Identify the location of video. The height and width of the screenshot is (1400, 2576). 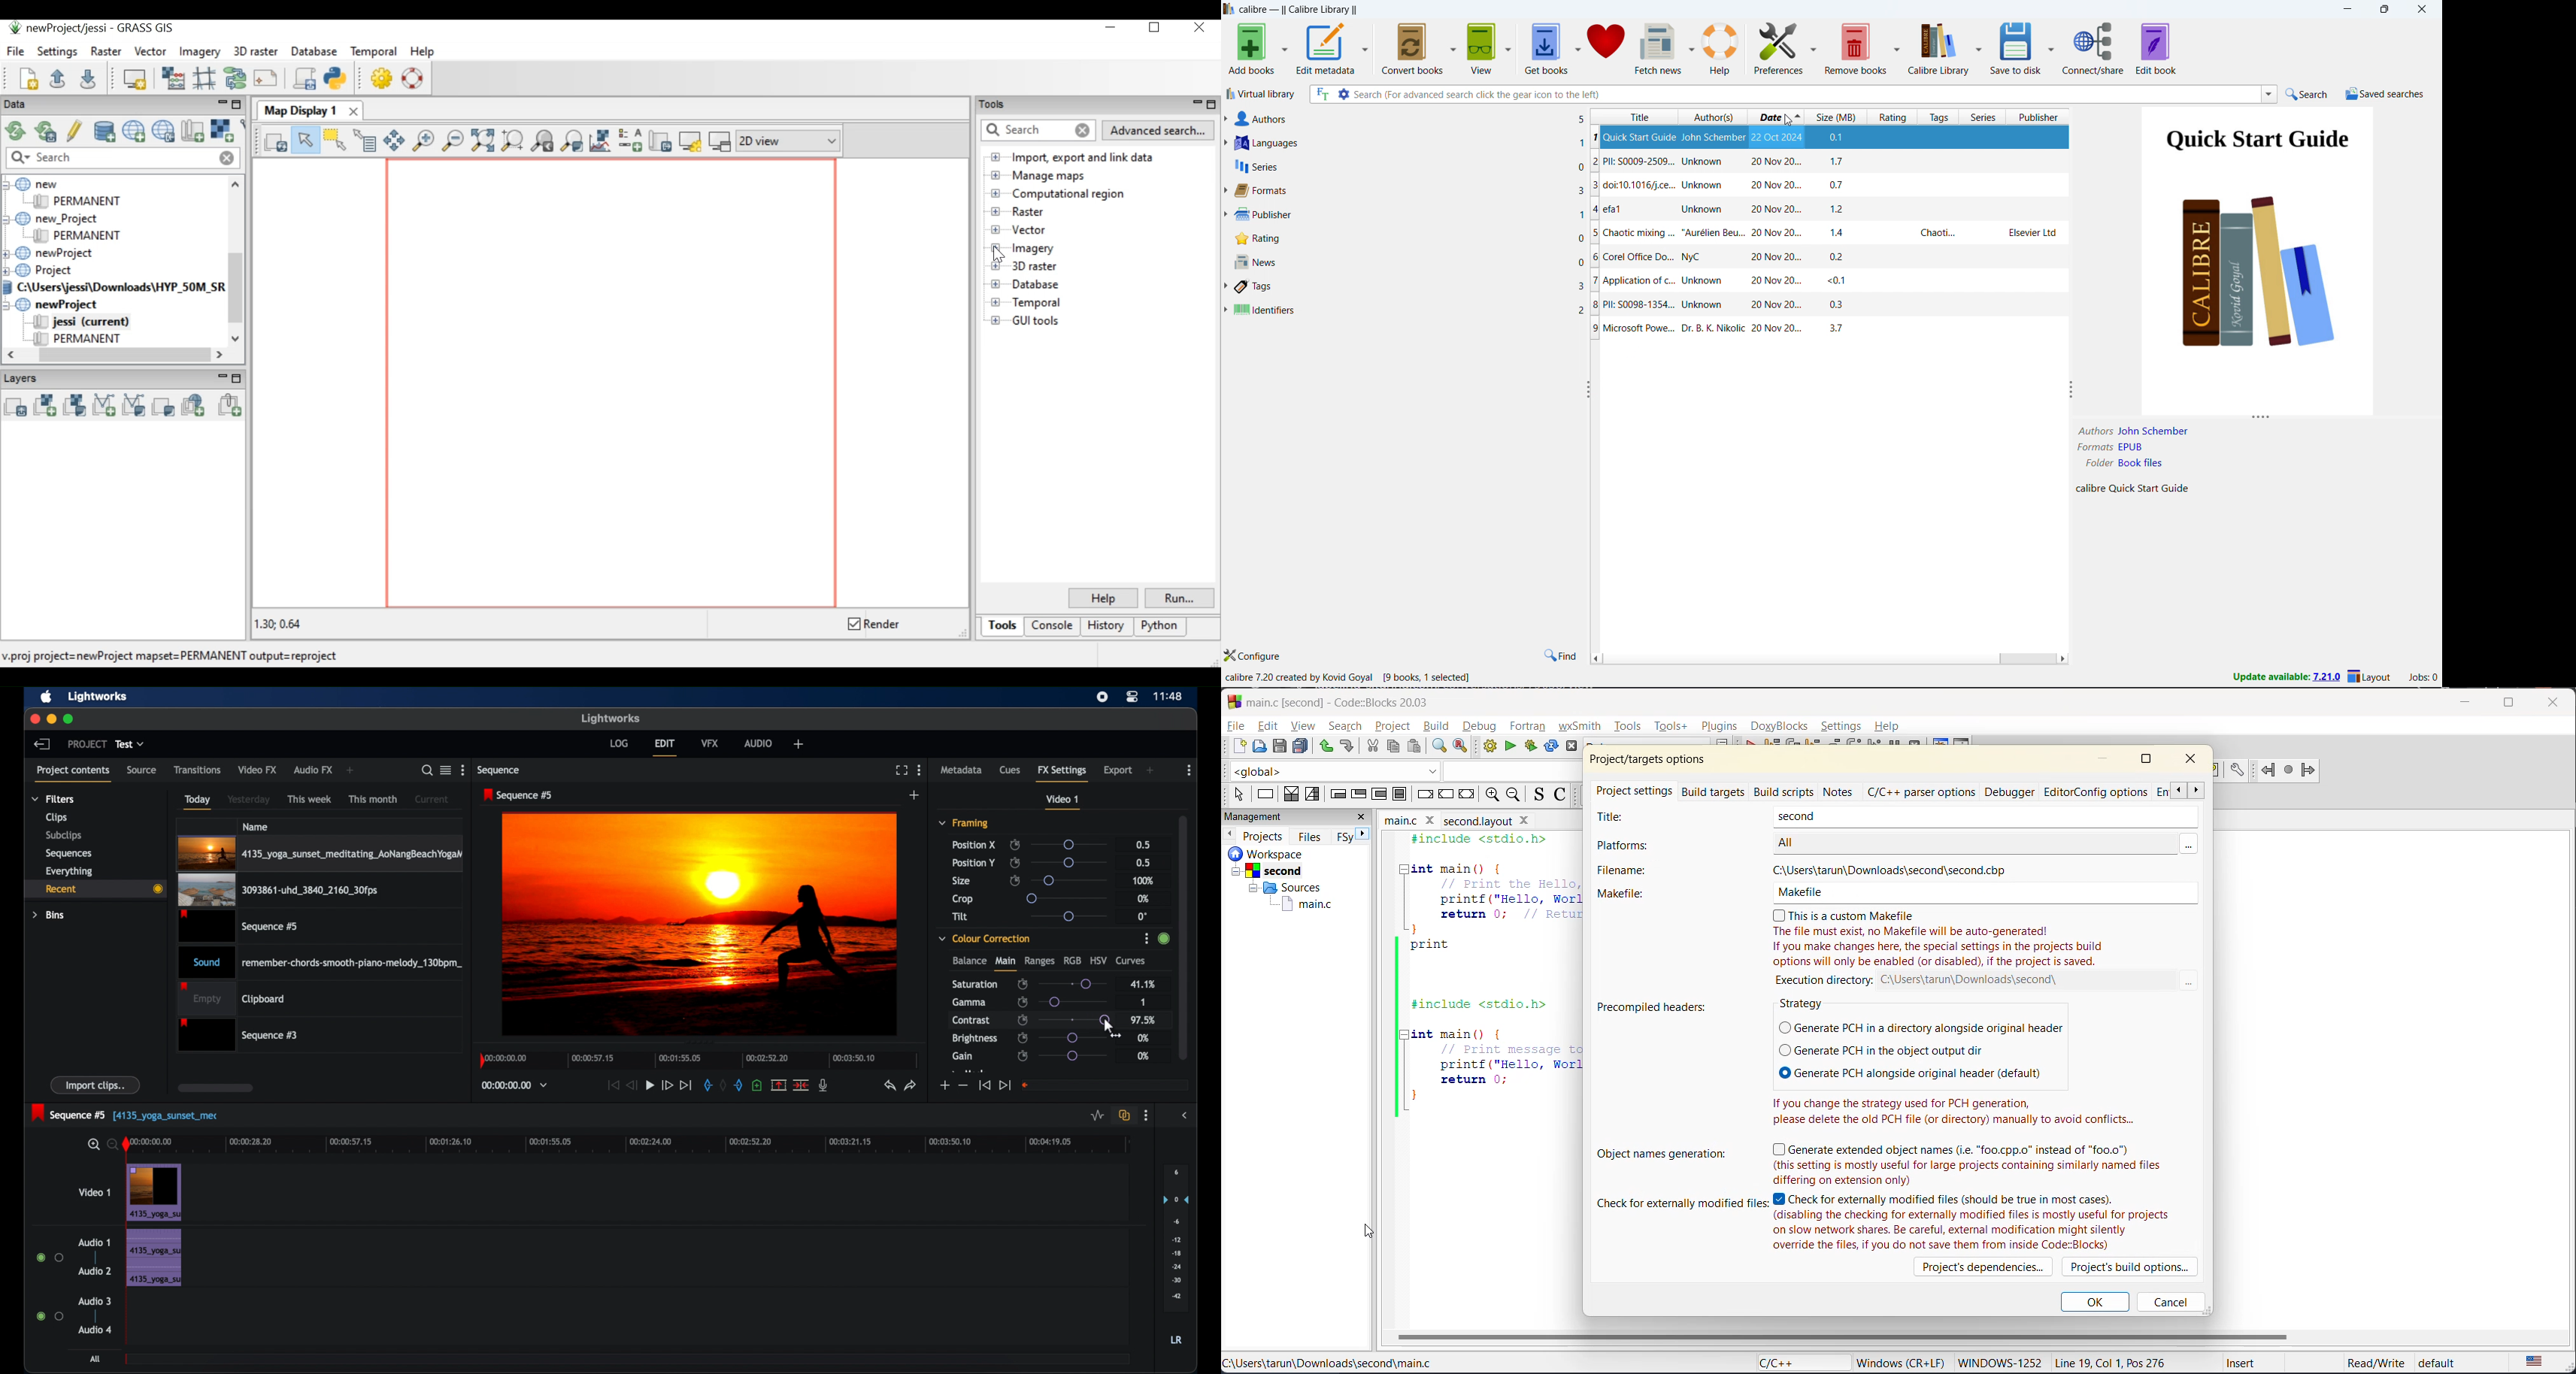
(154, 1192).